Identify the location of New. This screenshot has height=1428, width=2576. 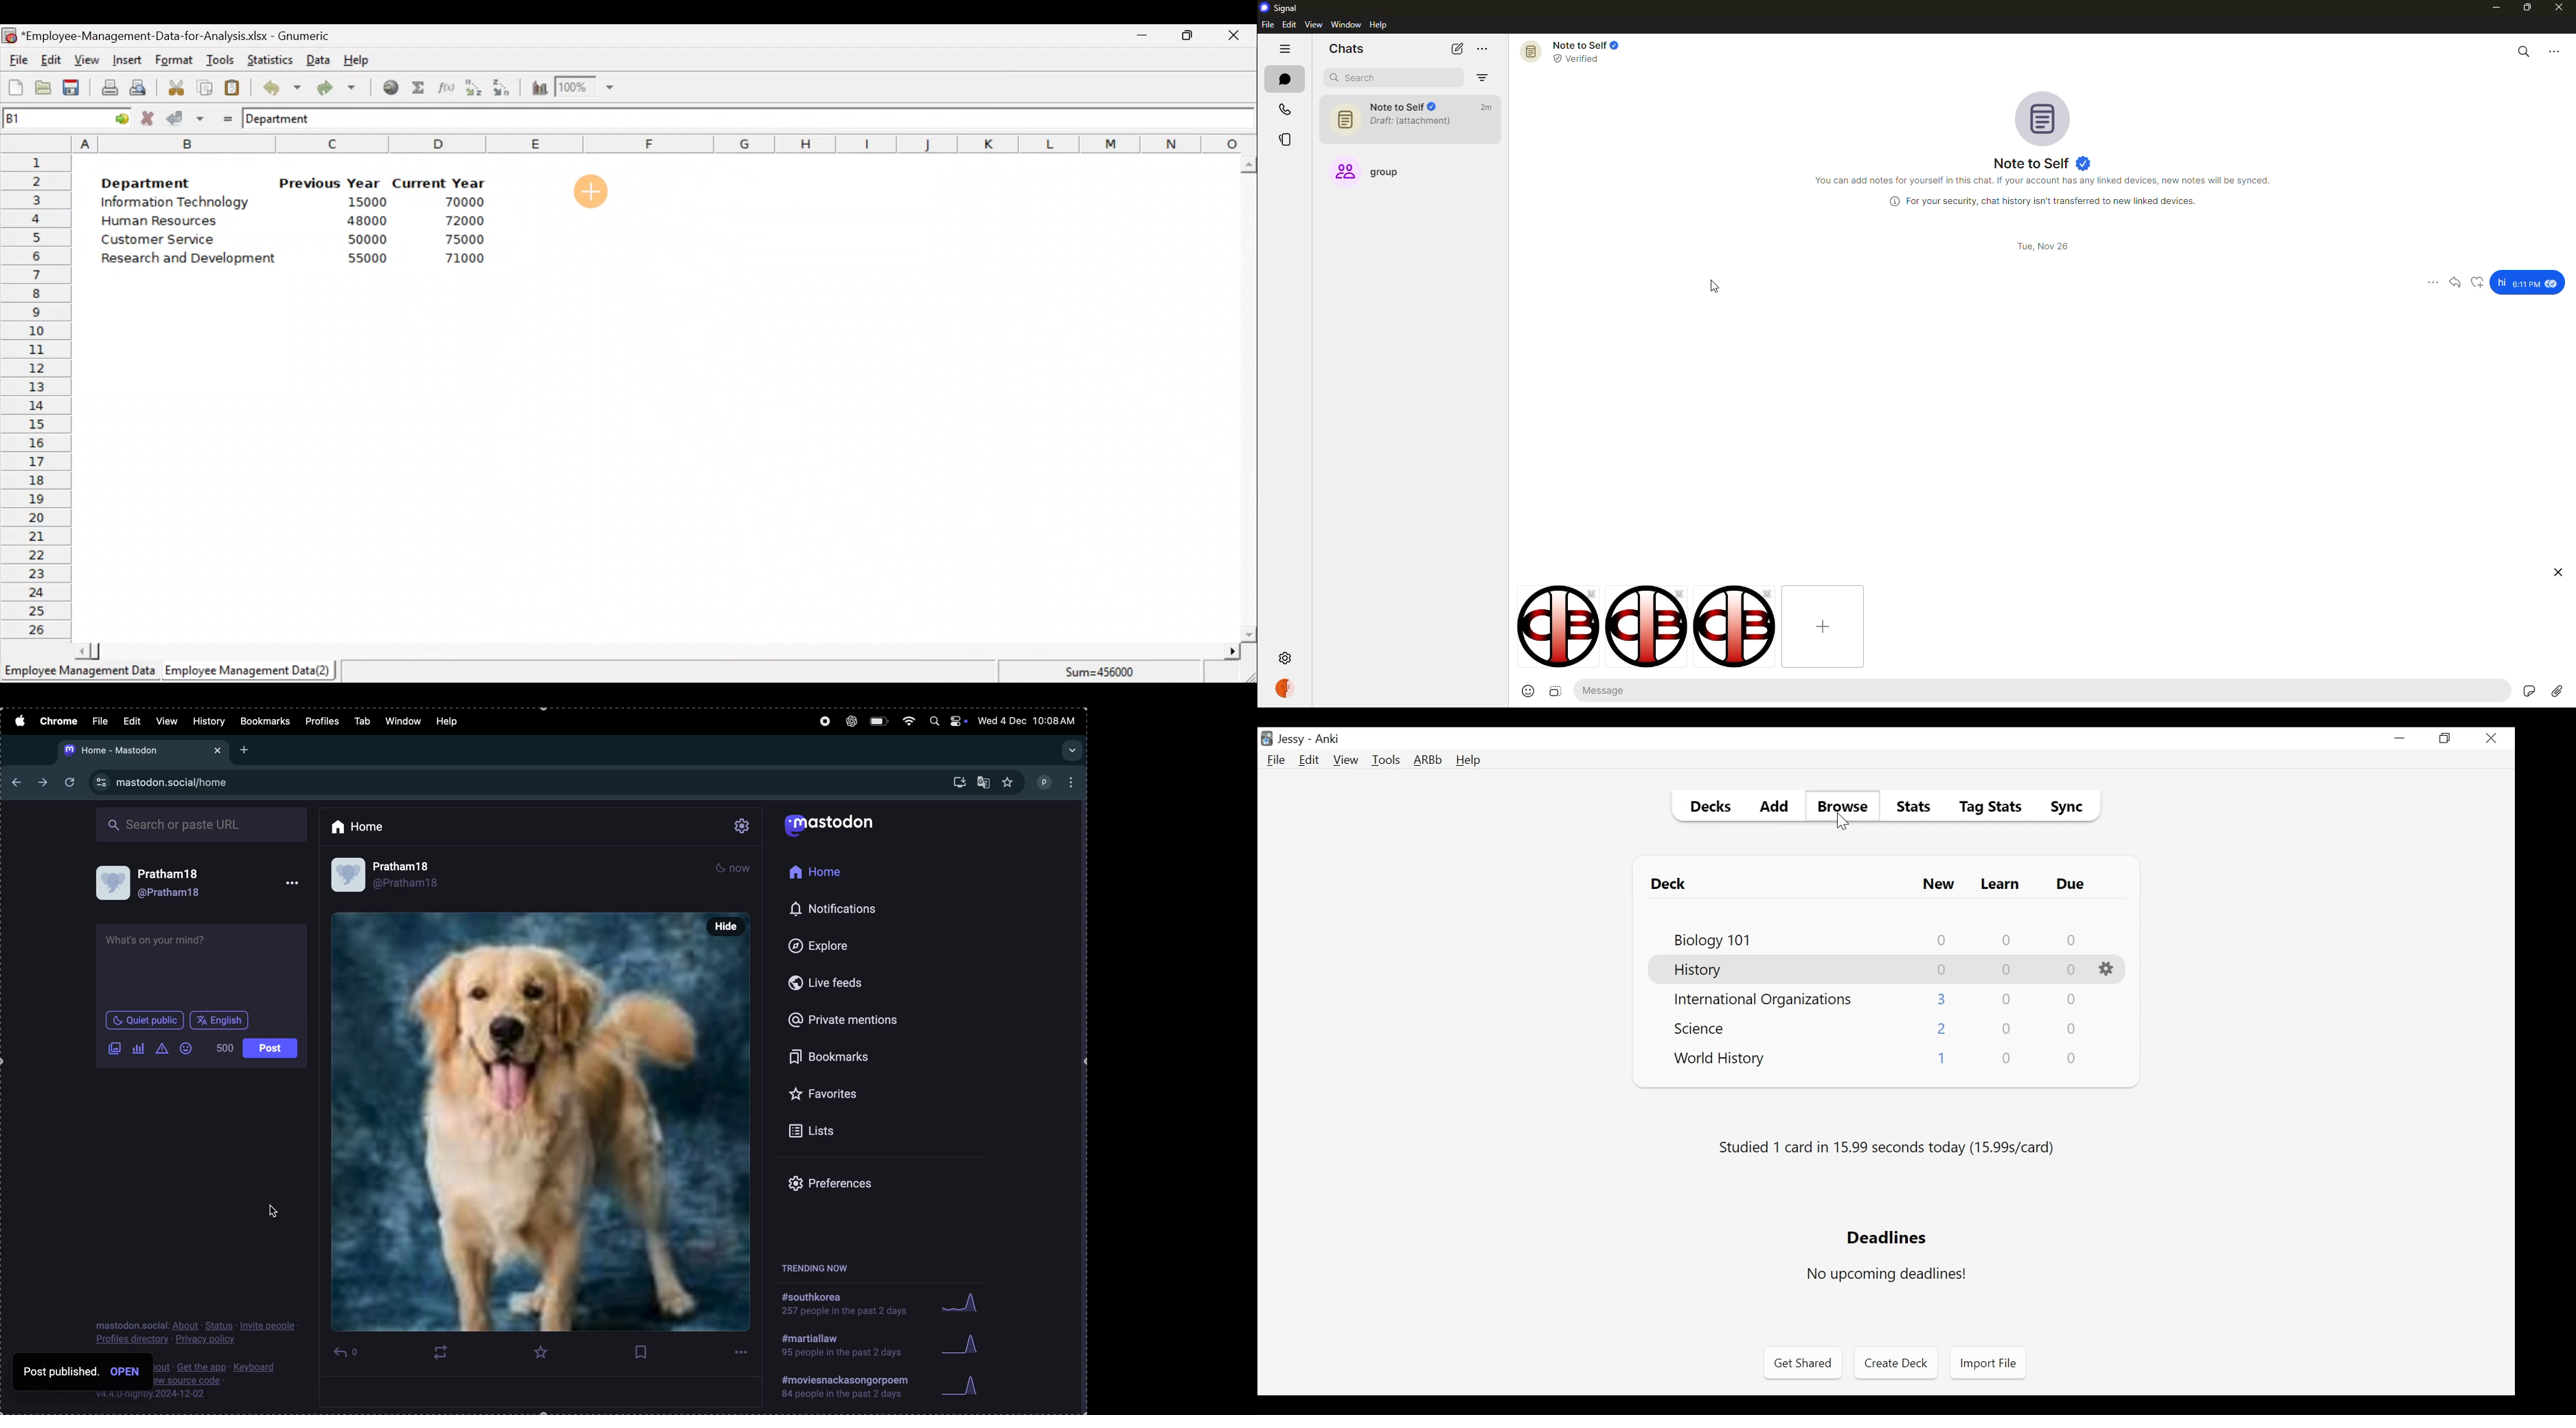
(1936, 883).